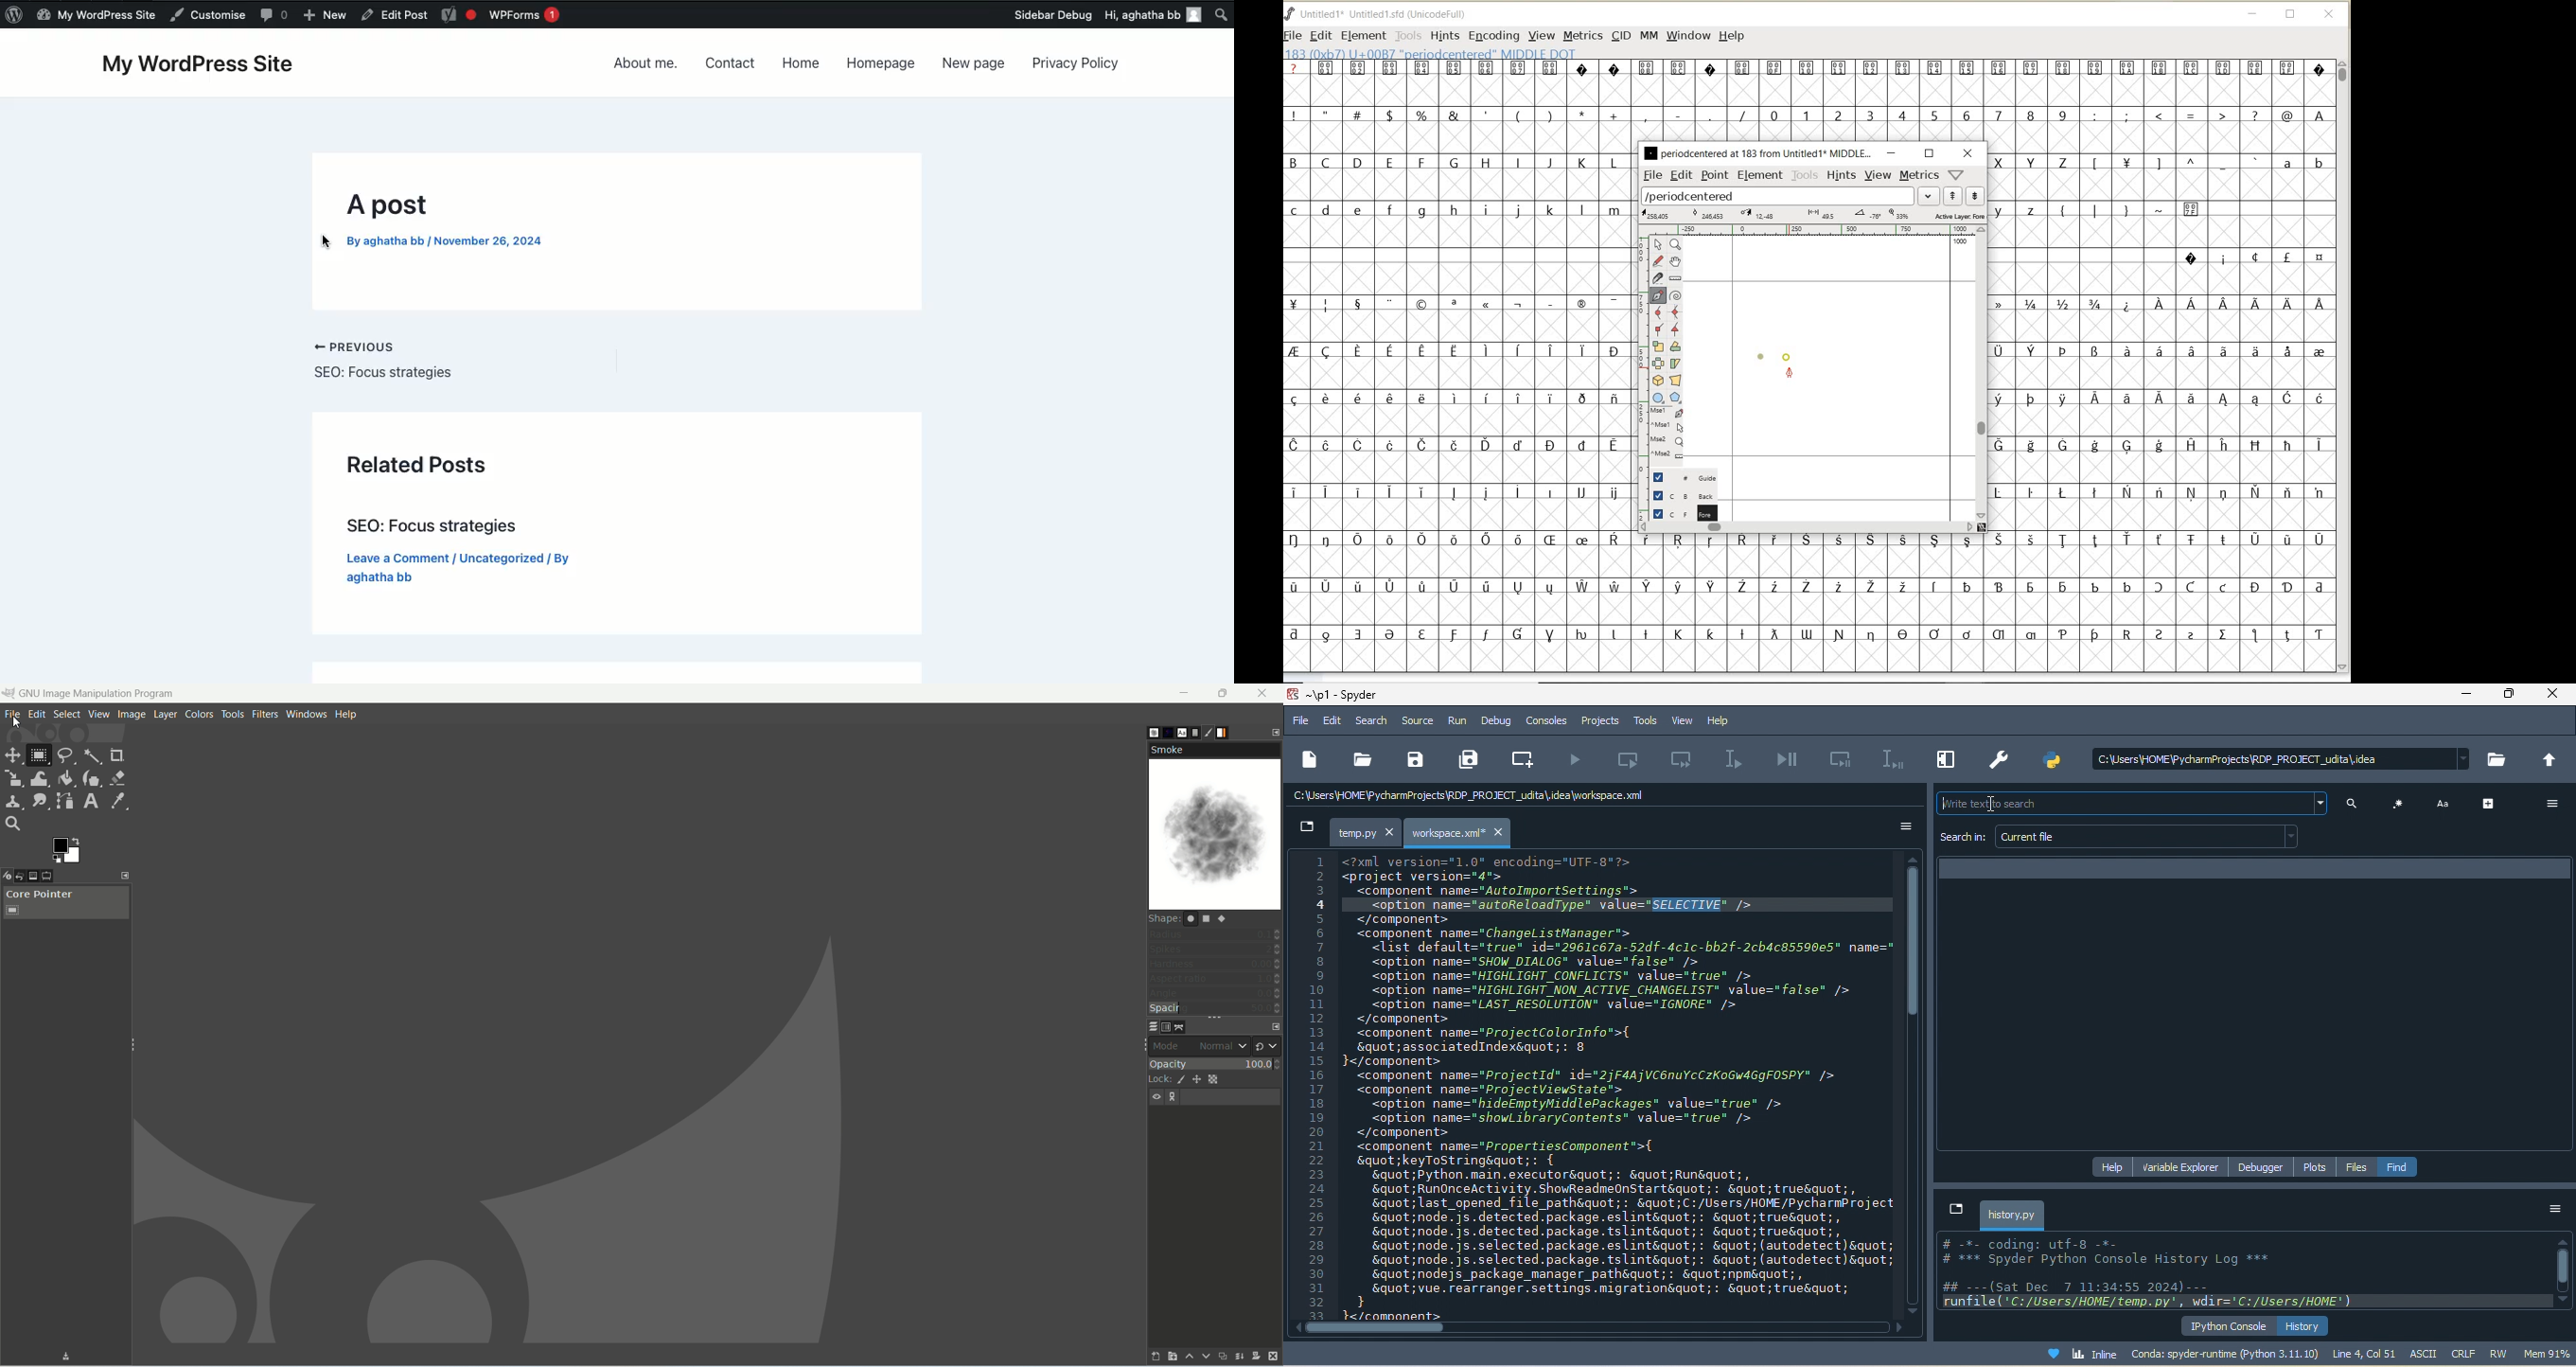  I want to click on horizontal scroll bar, so click(1363, 1329).